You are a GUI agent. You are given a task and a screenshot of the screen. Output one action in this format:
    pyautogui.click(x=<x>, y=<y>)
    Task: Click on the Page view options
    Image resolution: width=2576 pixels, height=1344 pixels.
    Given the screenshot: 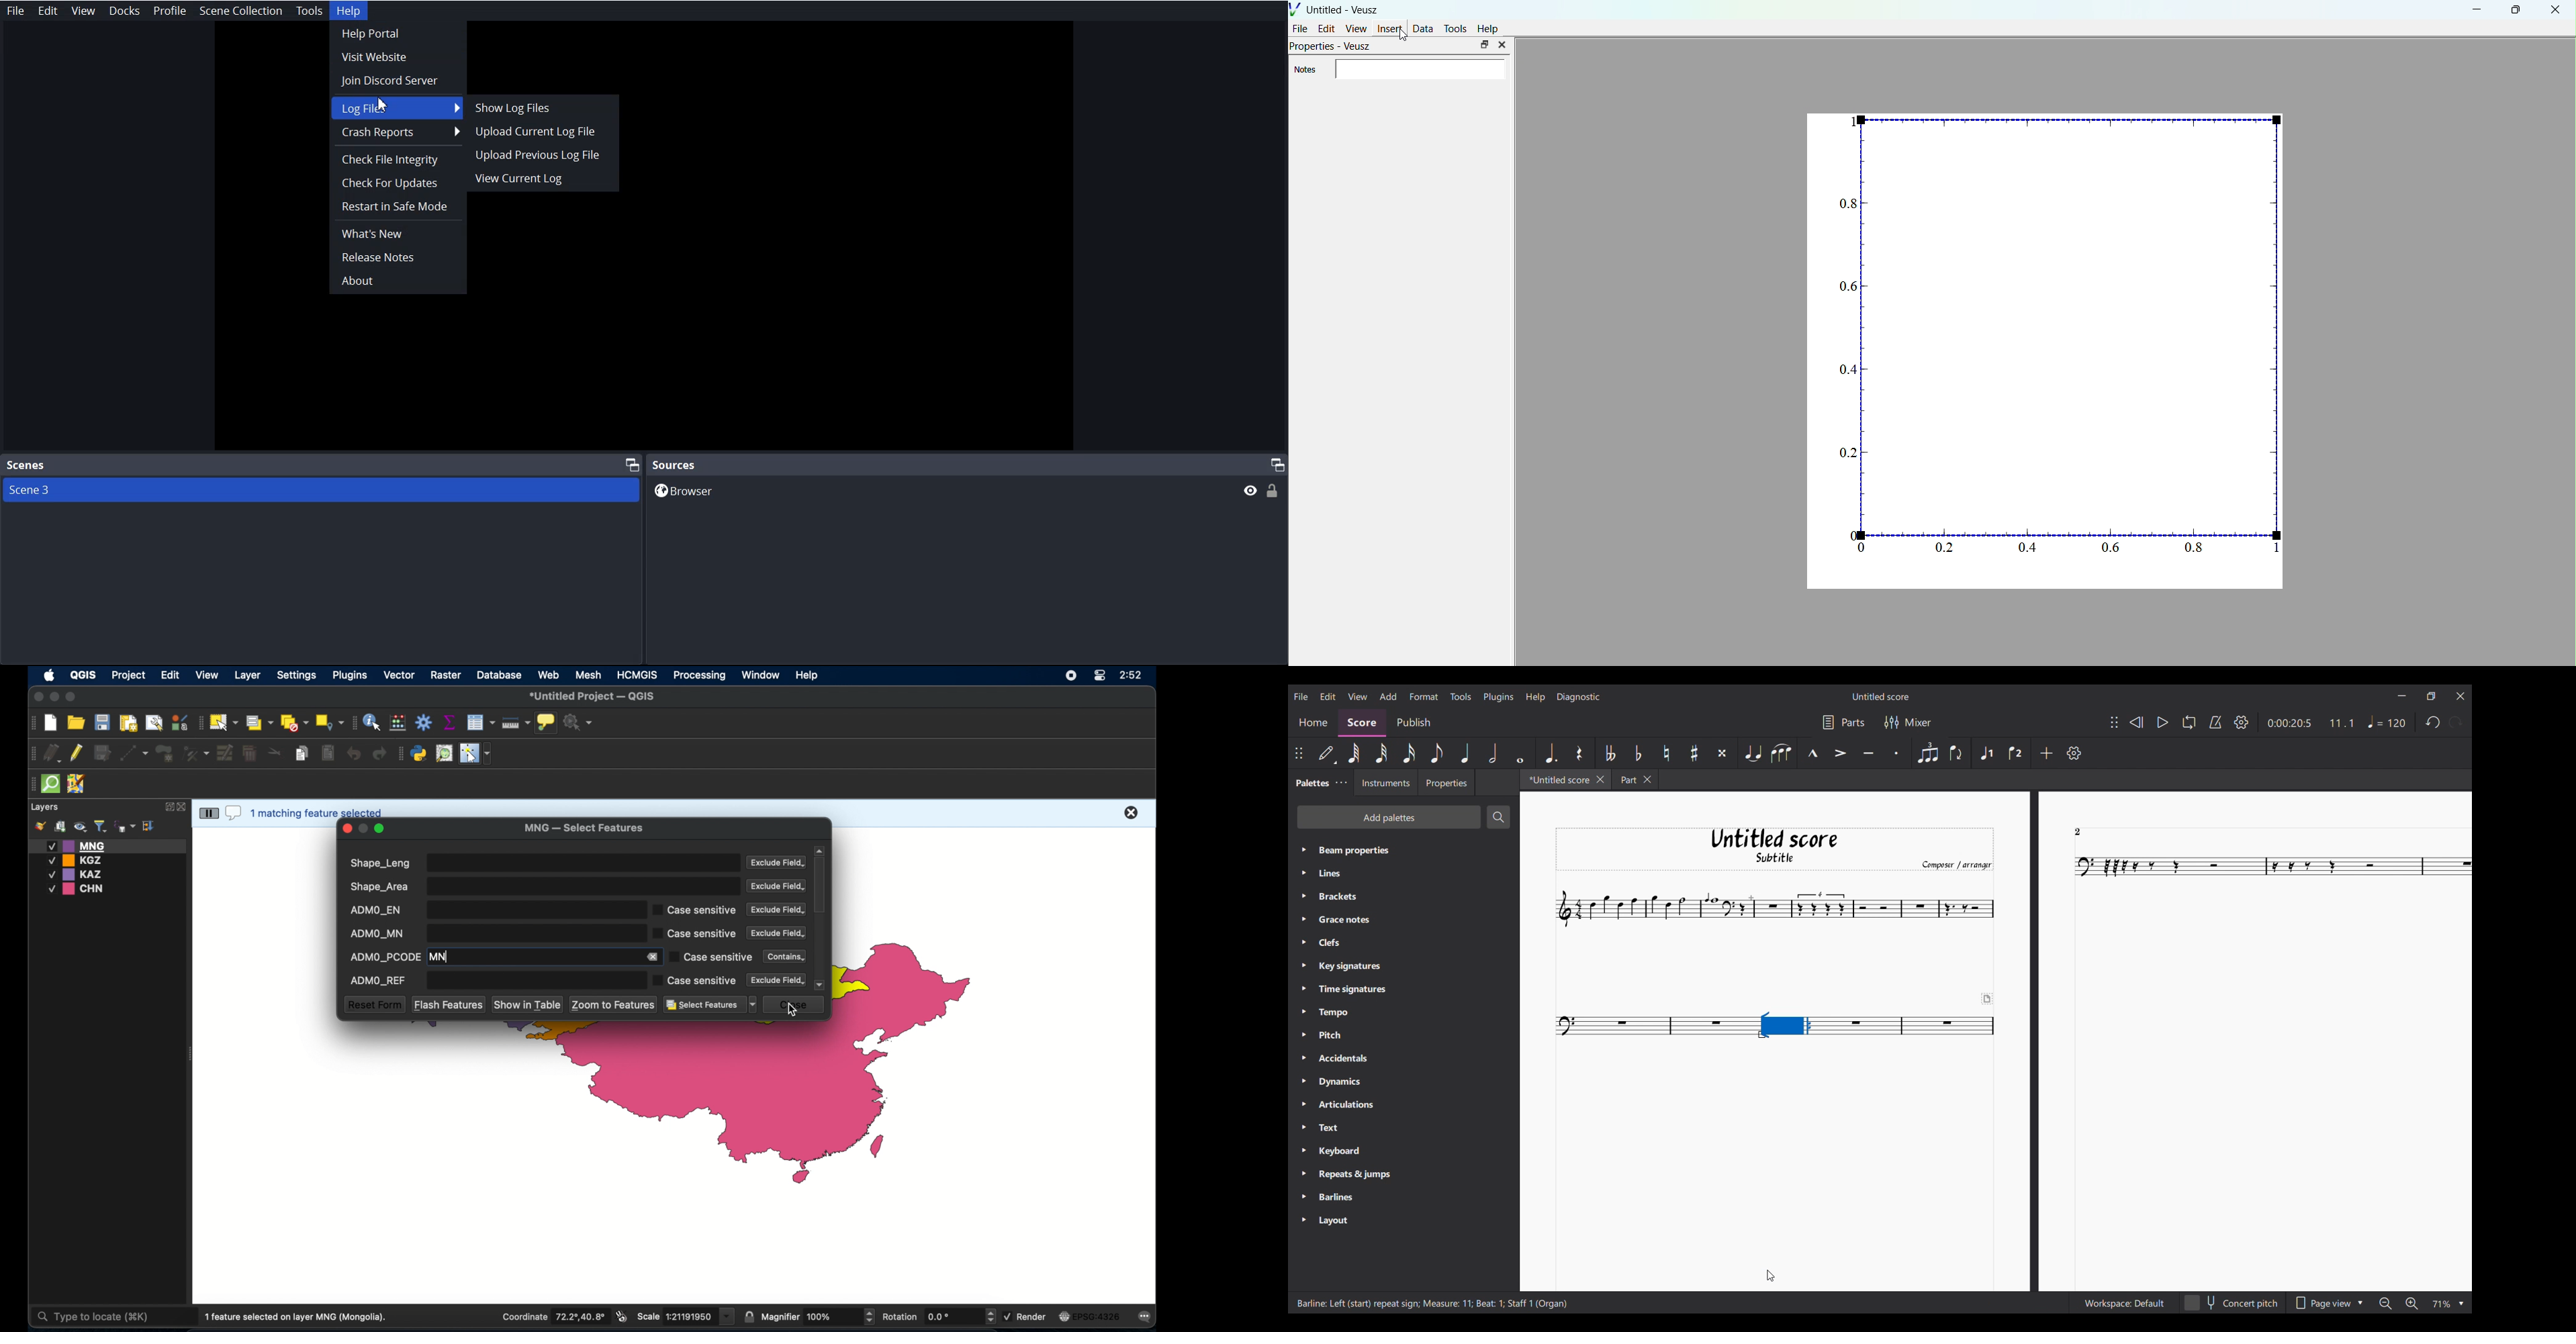 What is the action you would take?
    pyautogui.click(x=2329, y=1304)
    